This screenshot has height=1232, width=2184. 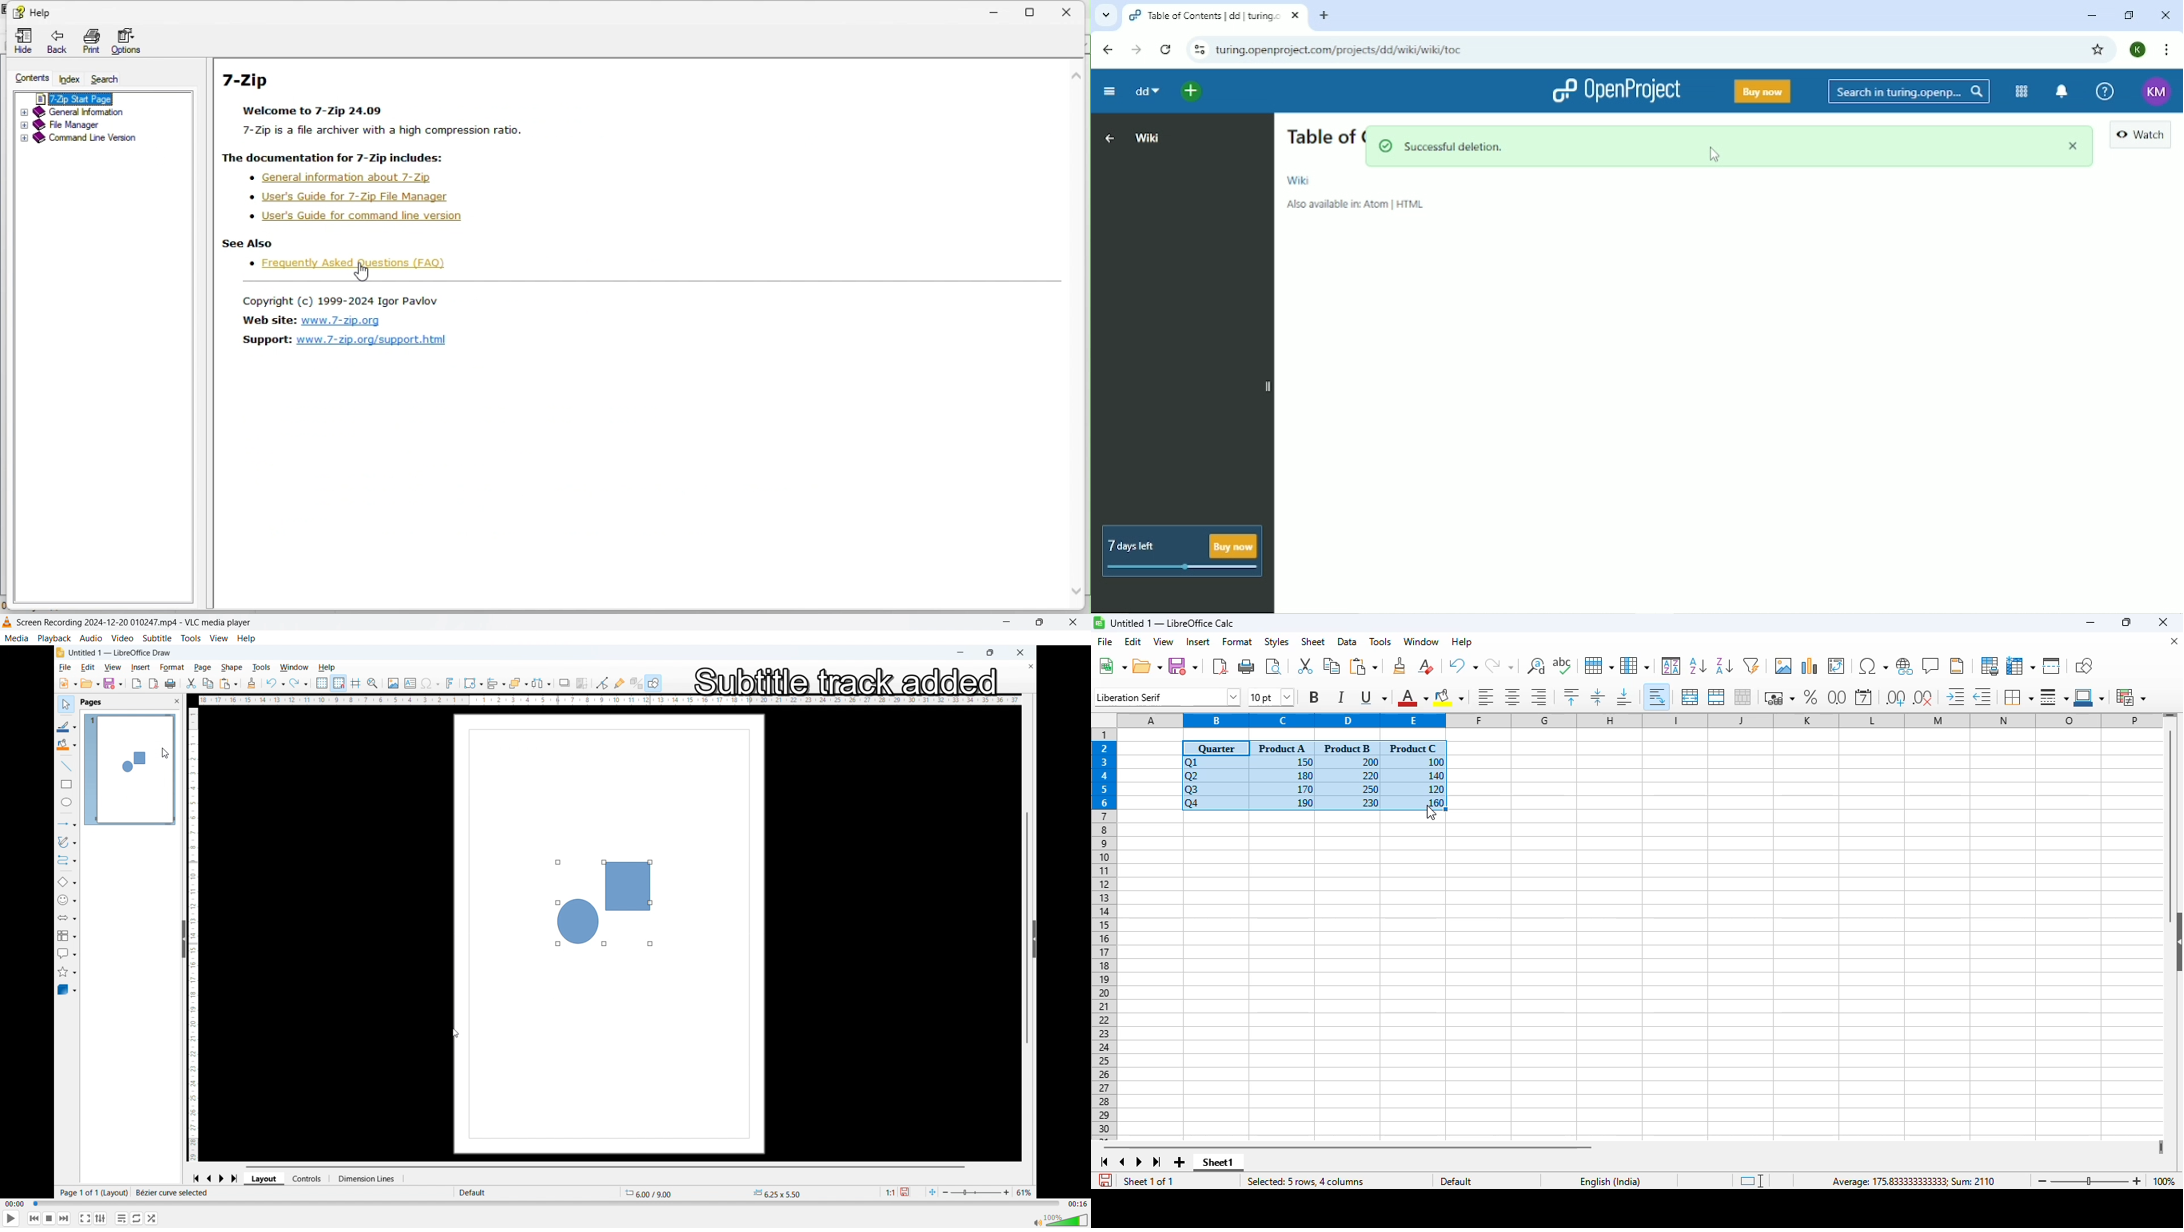 What do you see at coordinates (1426, 666) in the screenshot?
I see `clear direct formatting` at bounding box center [1426, 666].